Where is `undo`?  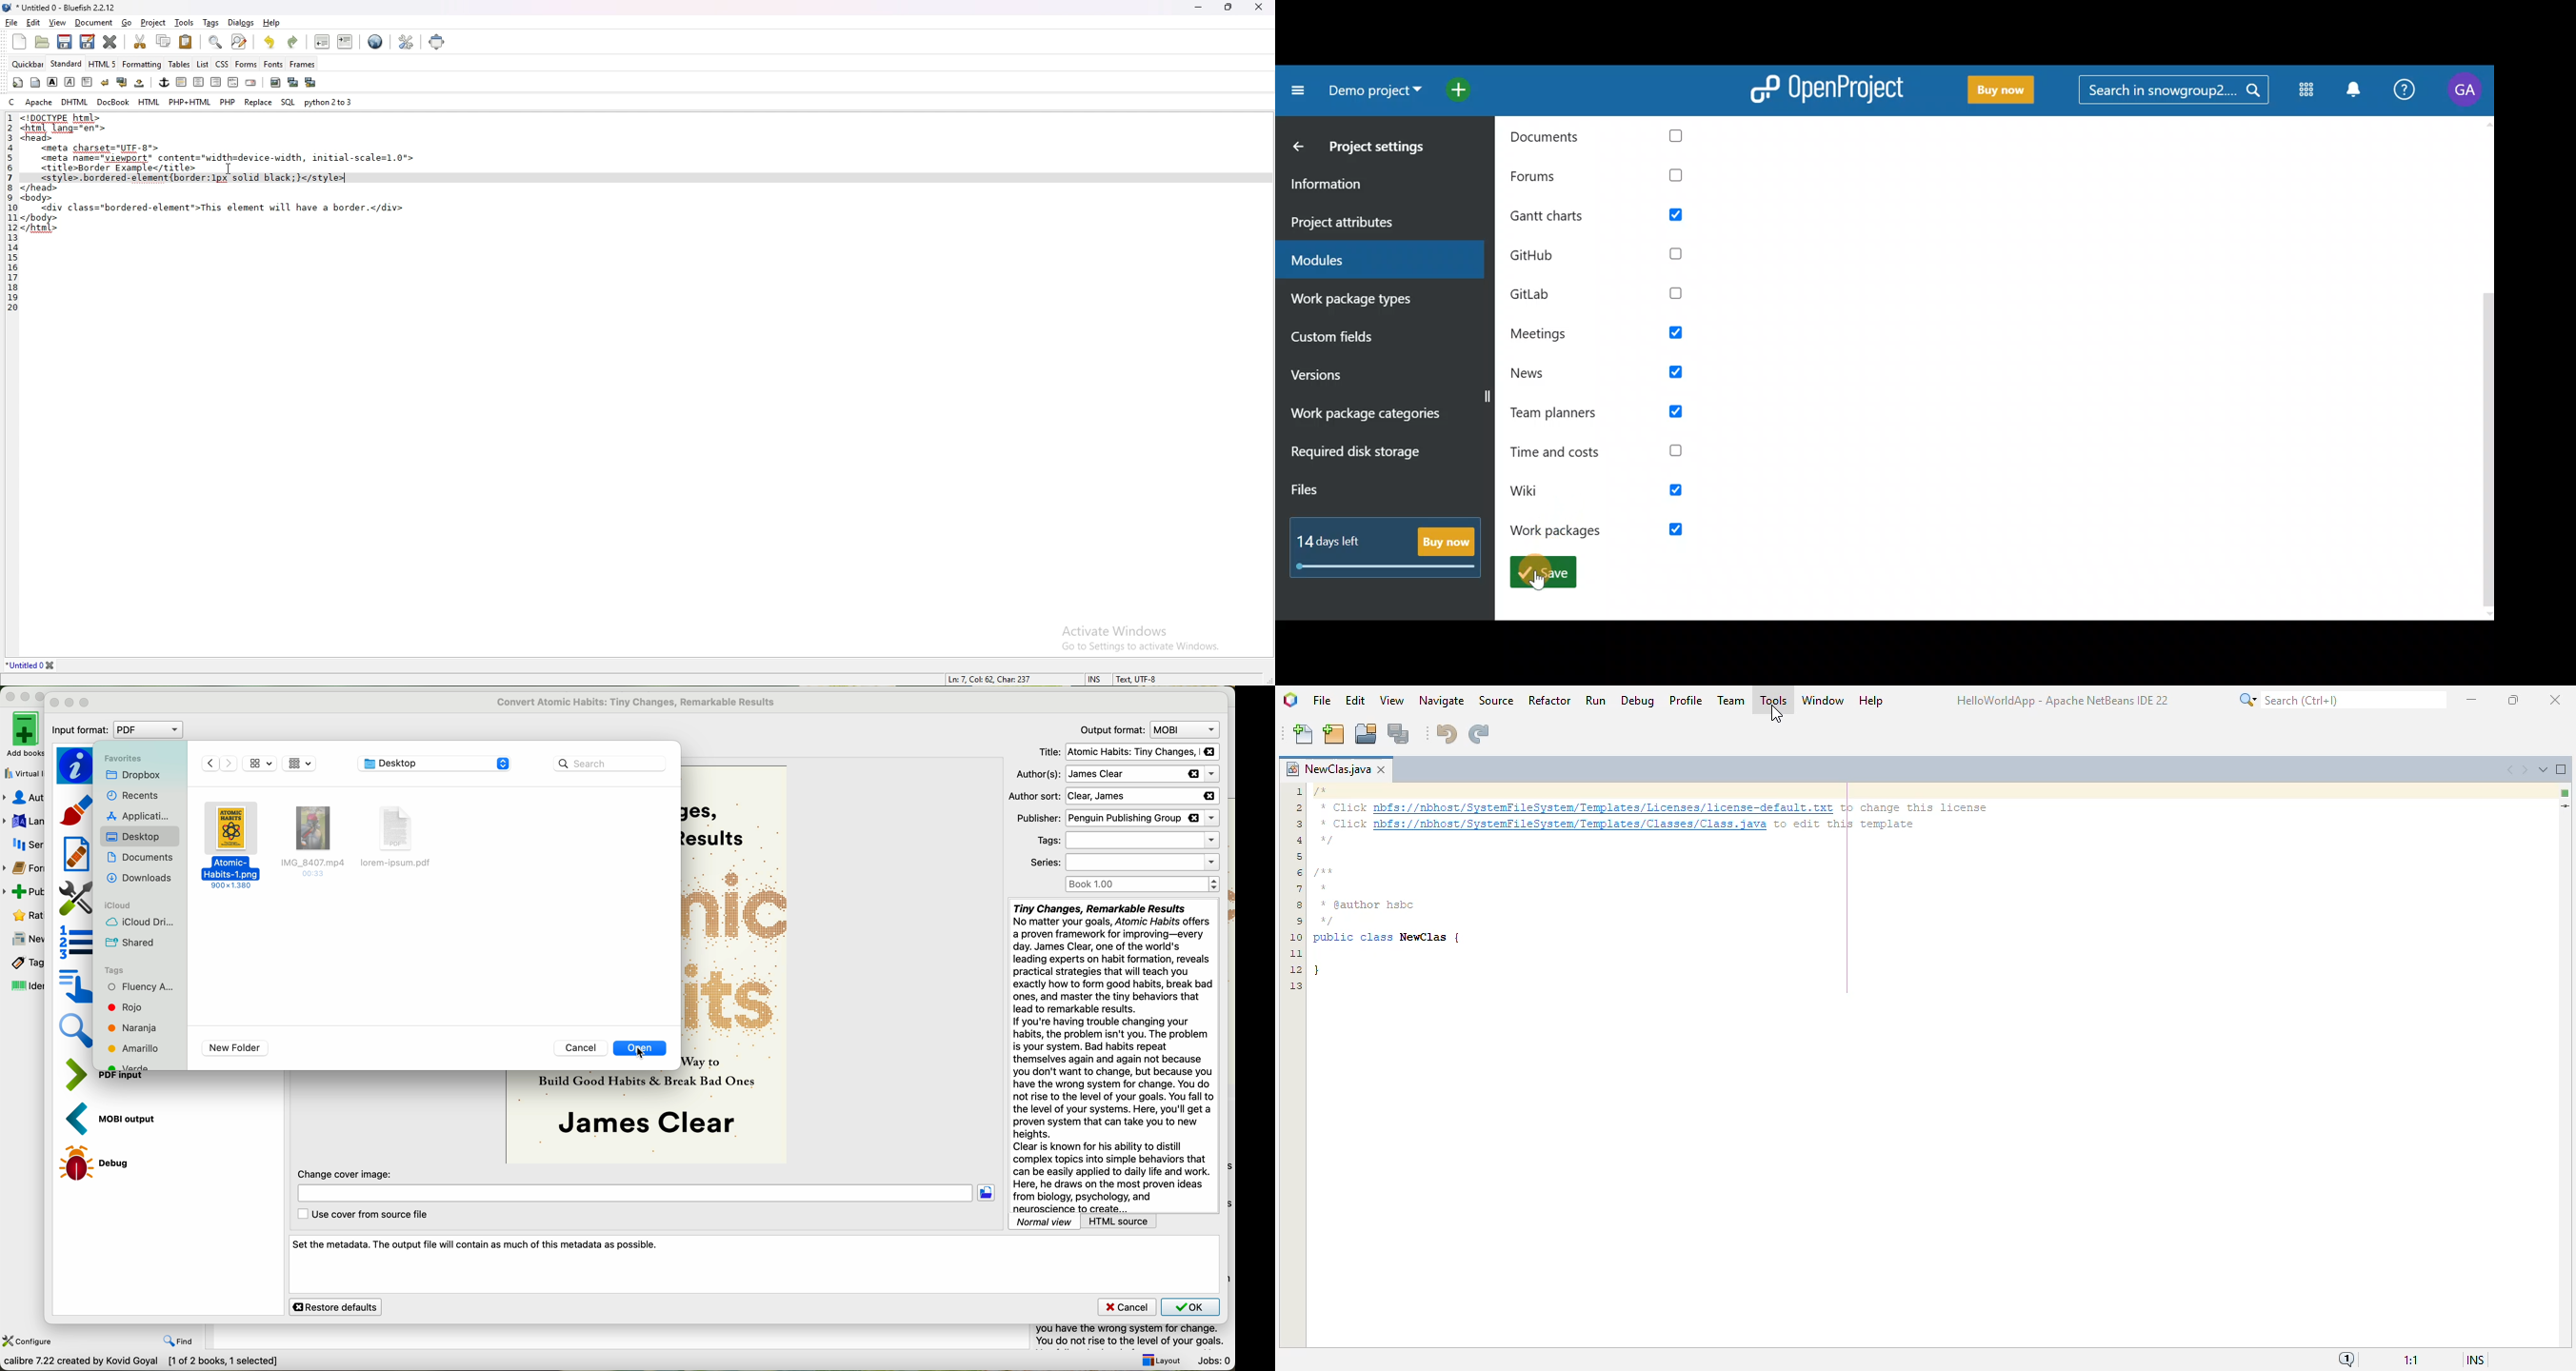 undo is located at coordinates (270, 42).